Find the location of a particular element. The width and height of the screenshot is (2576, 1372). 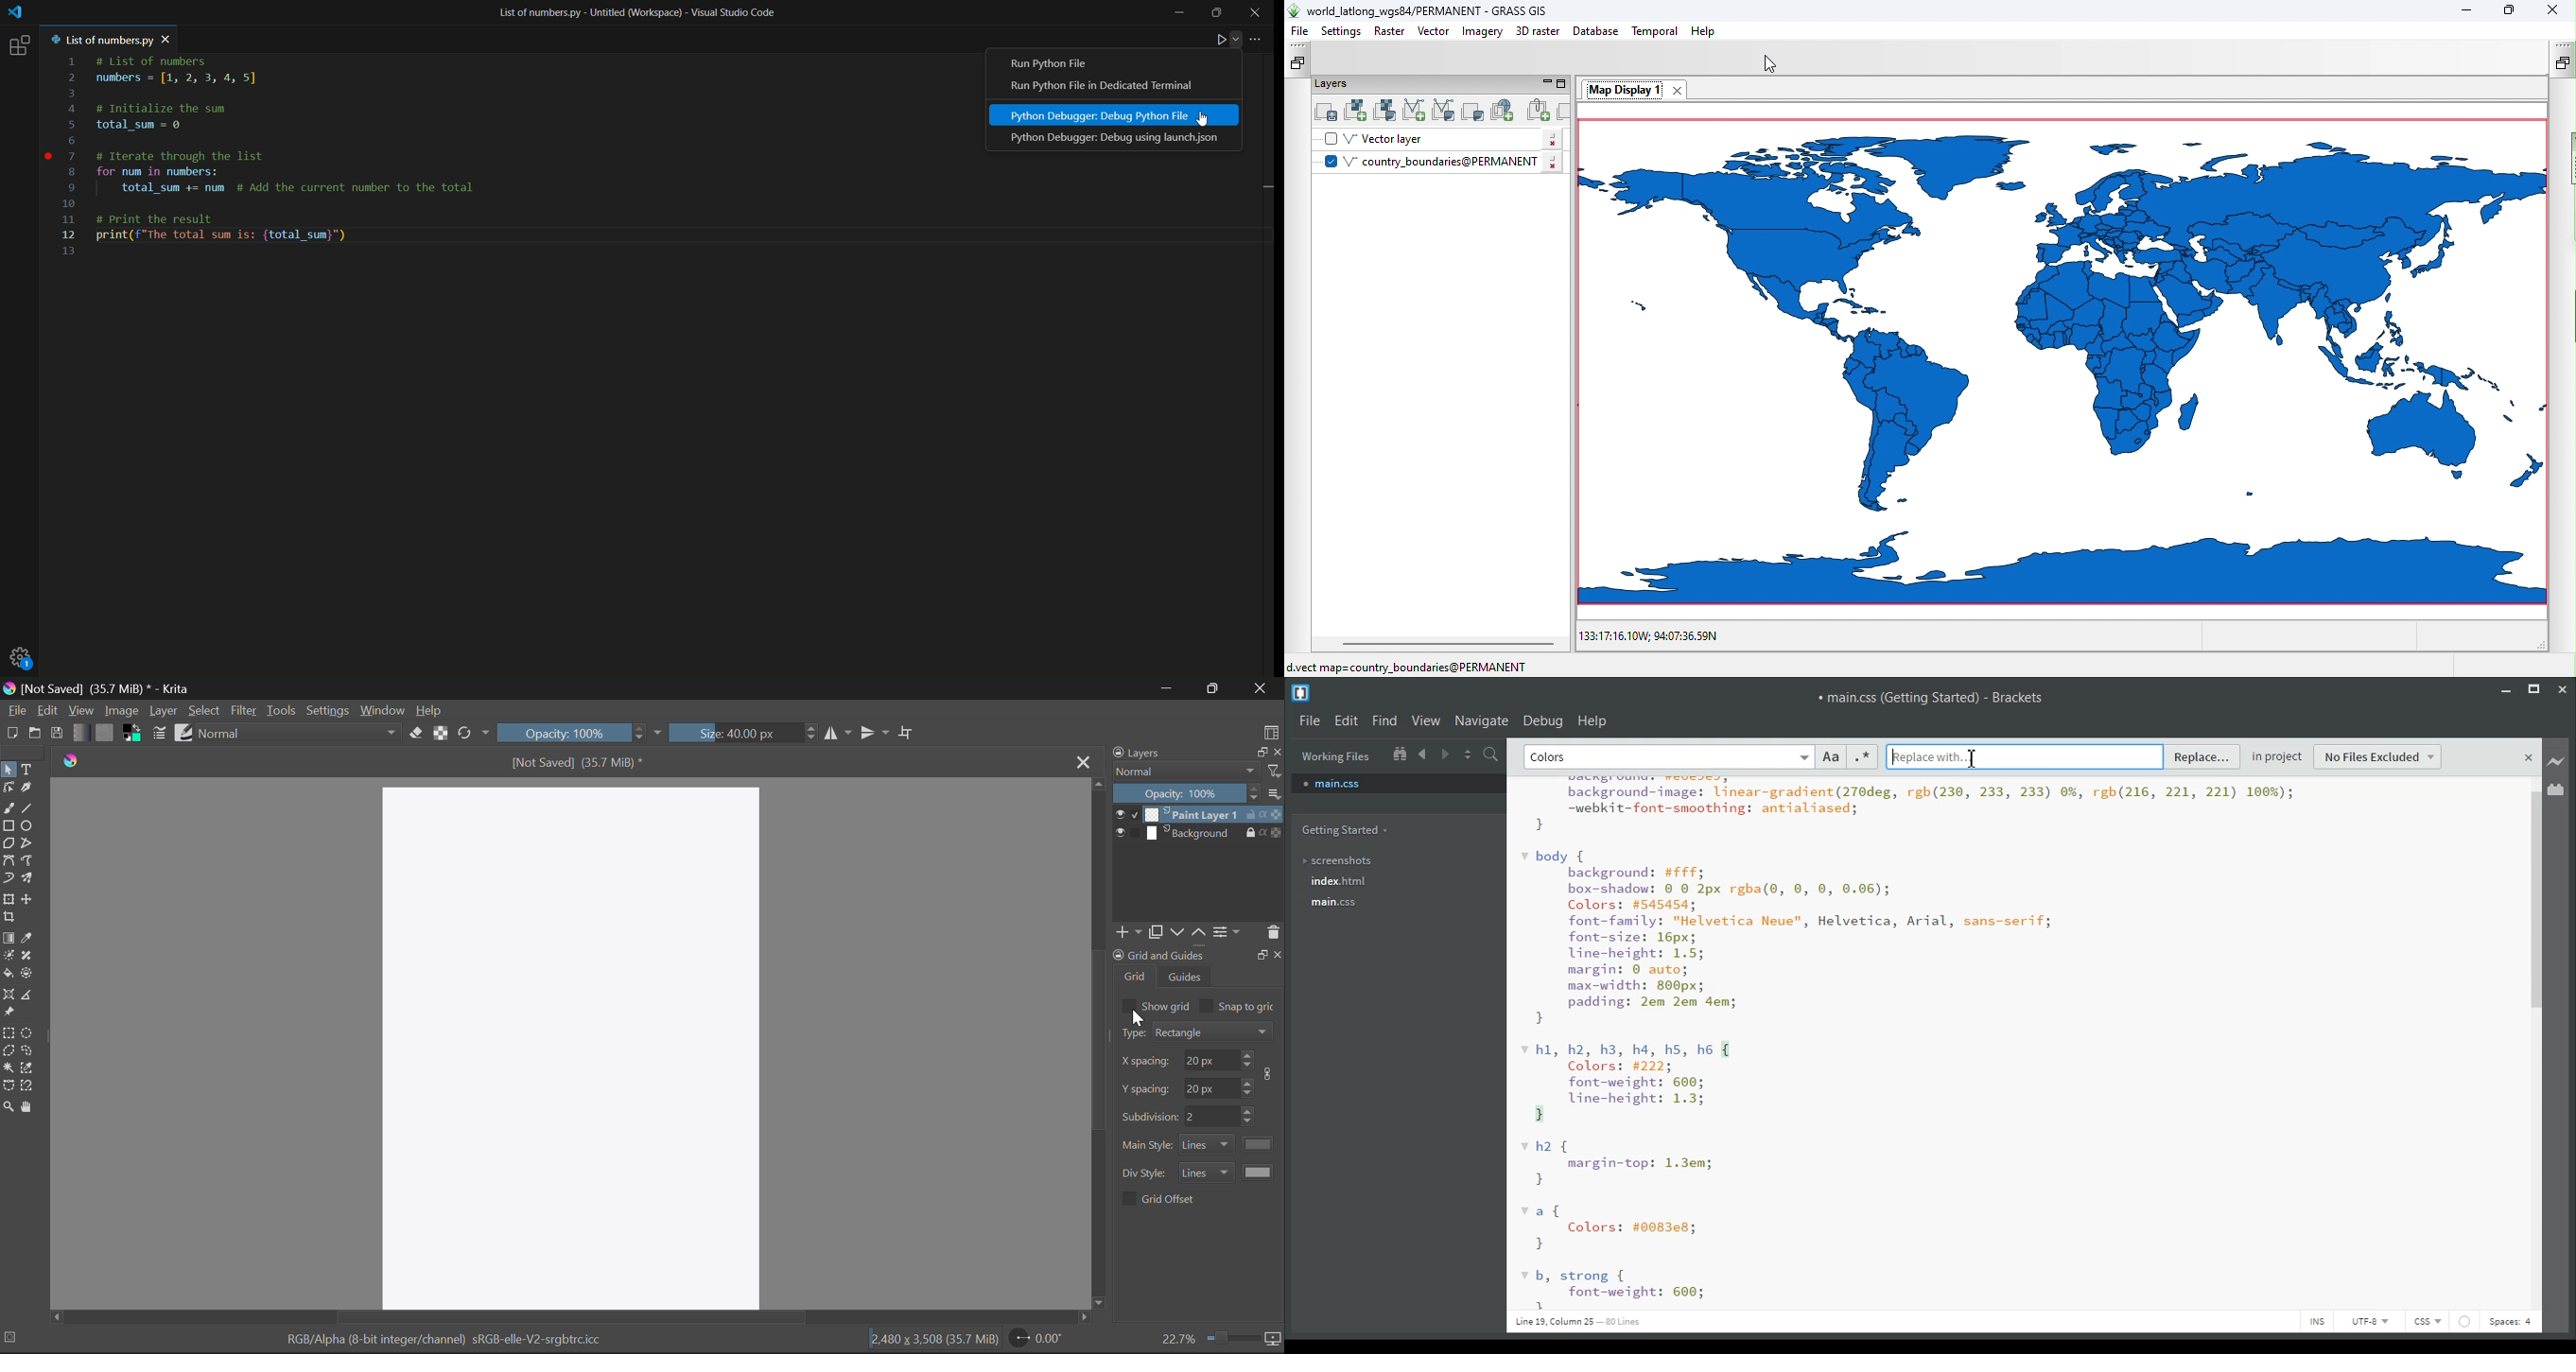

Logo is located at coordinates (1302, 692).